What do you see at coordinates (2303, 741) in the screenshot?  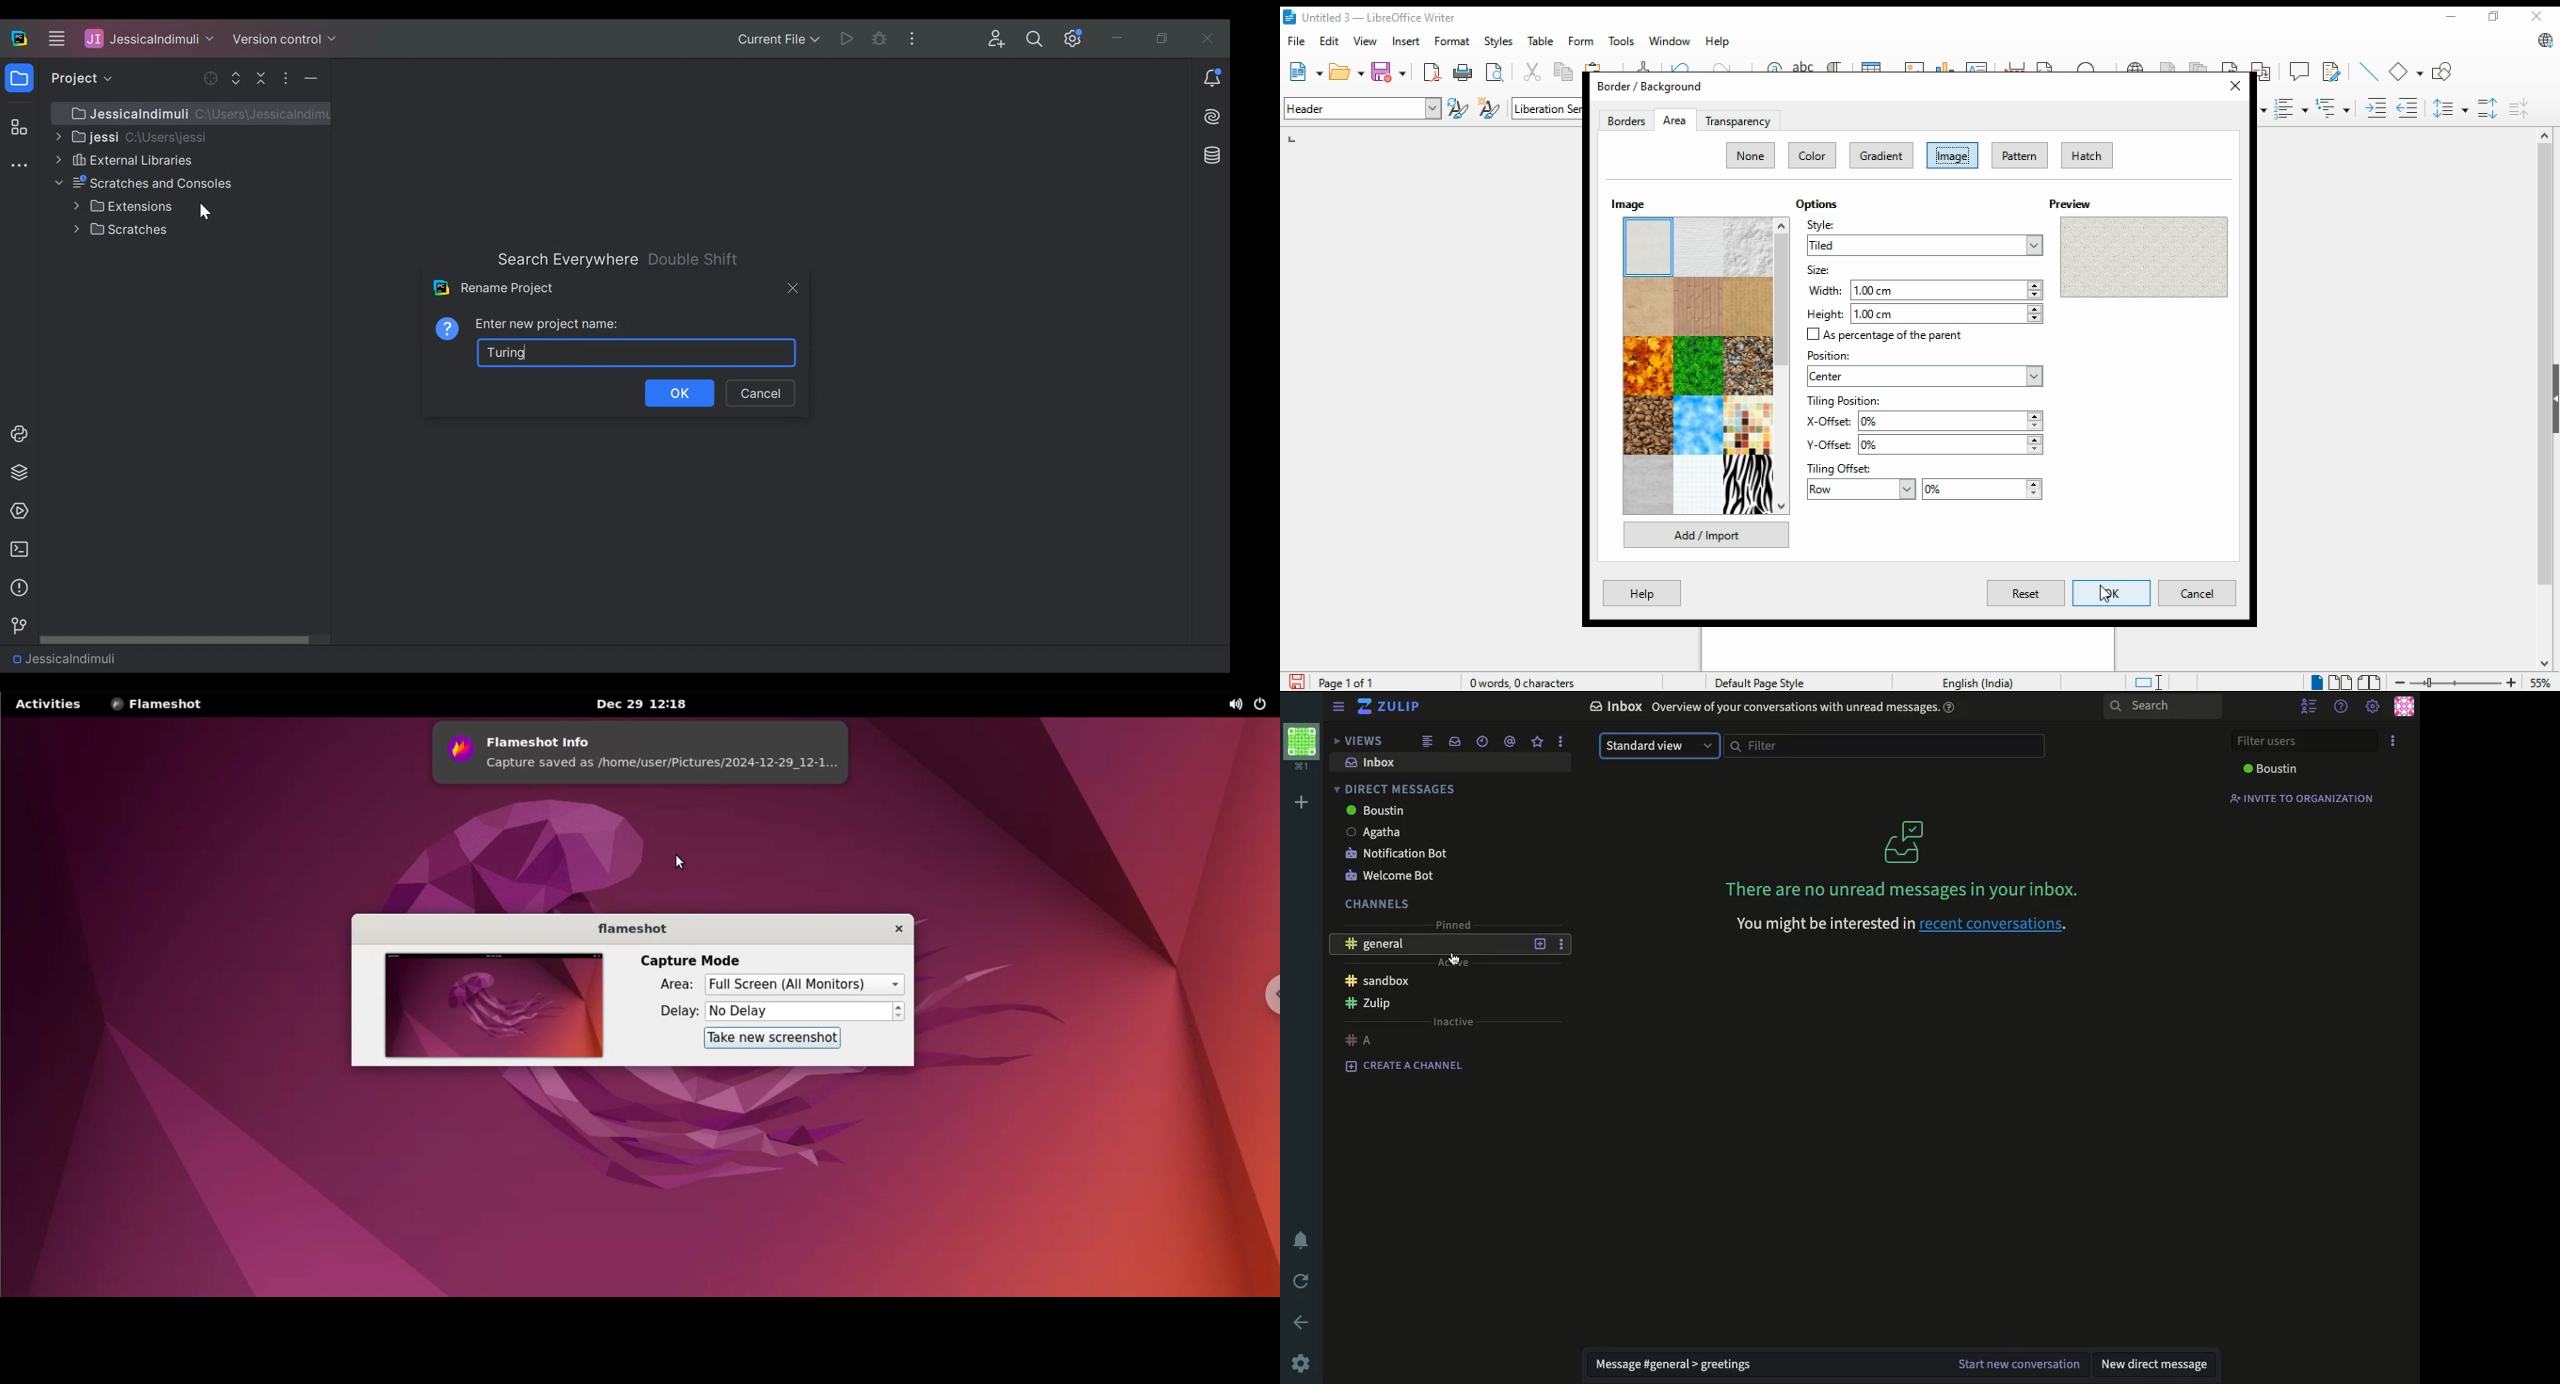 I see `filter users` at bounding box center [2303, 741].